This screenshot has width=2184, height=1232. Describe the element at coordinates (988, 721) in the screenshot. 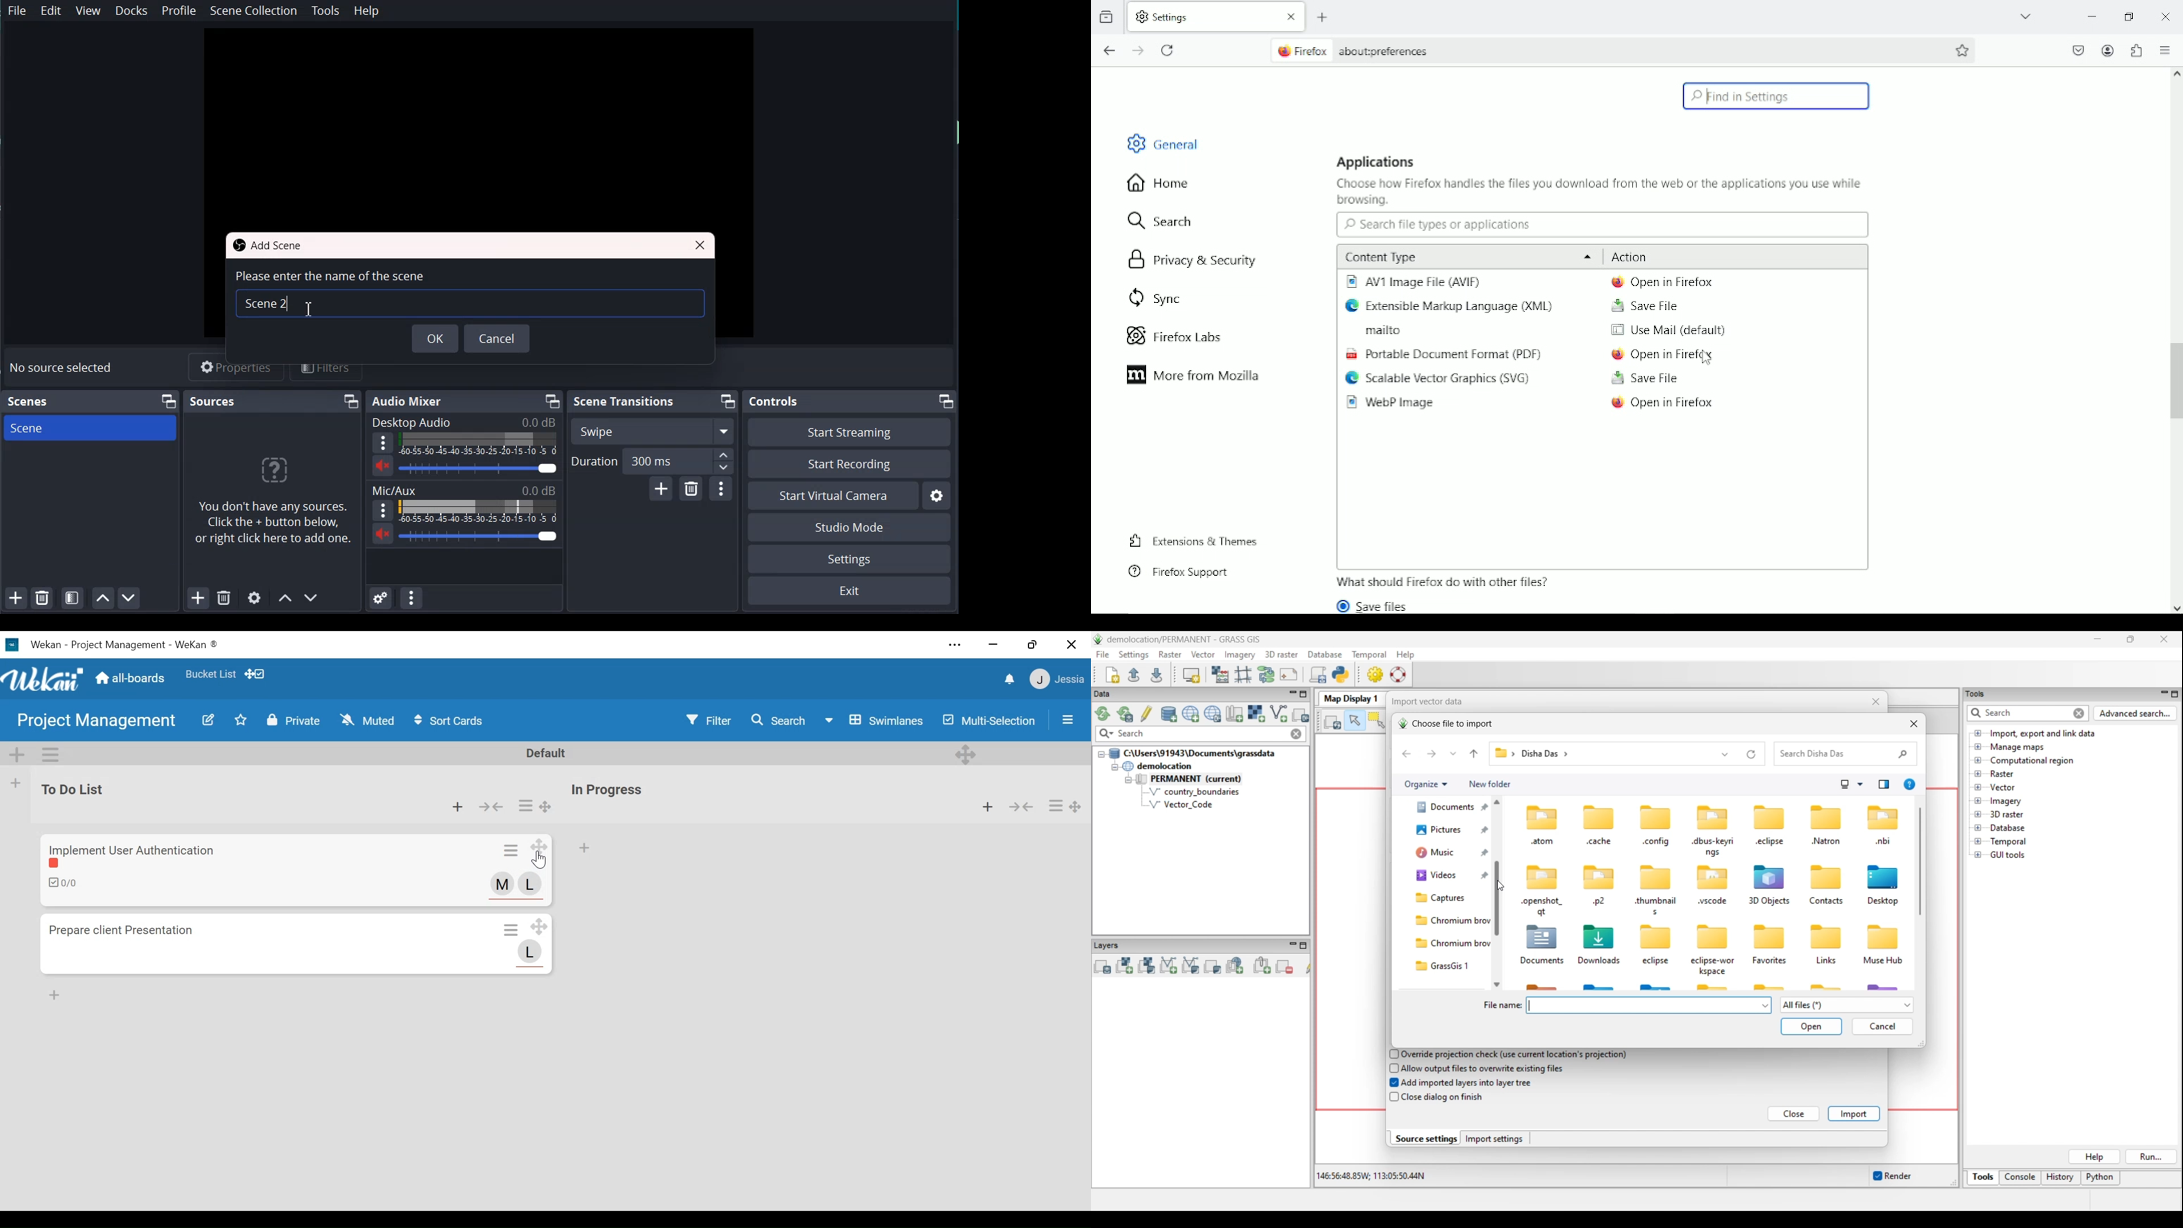

I see `Multi-Selection` at that location.